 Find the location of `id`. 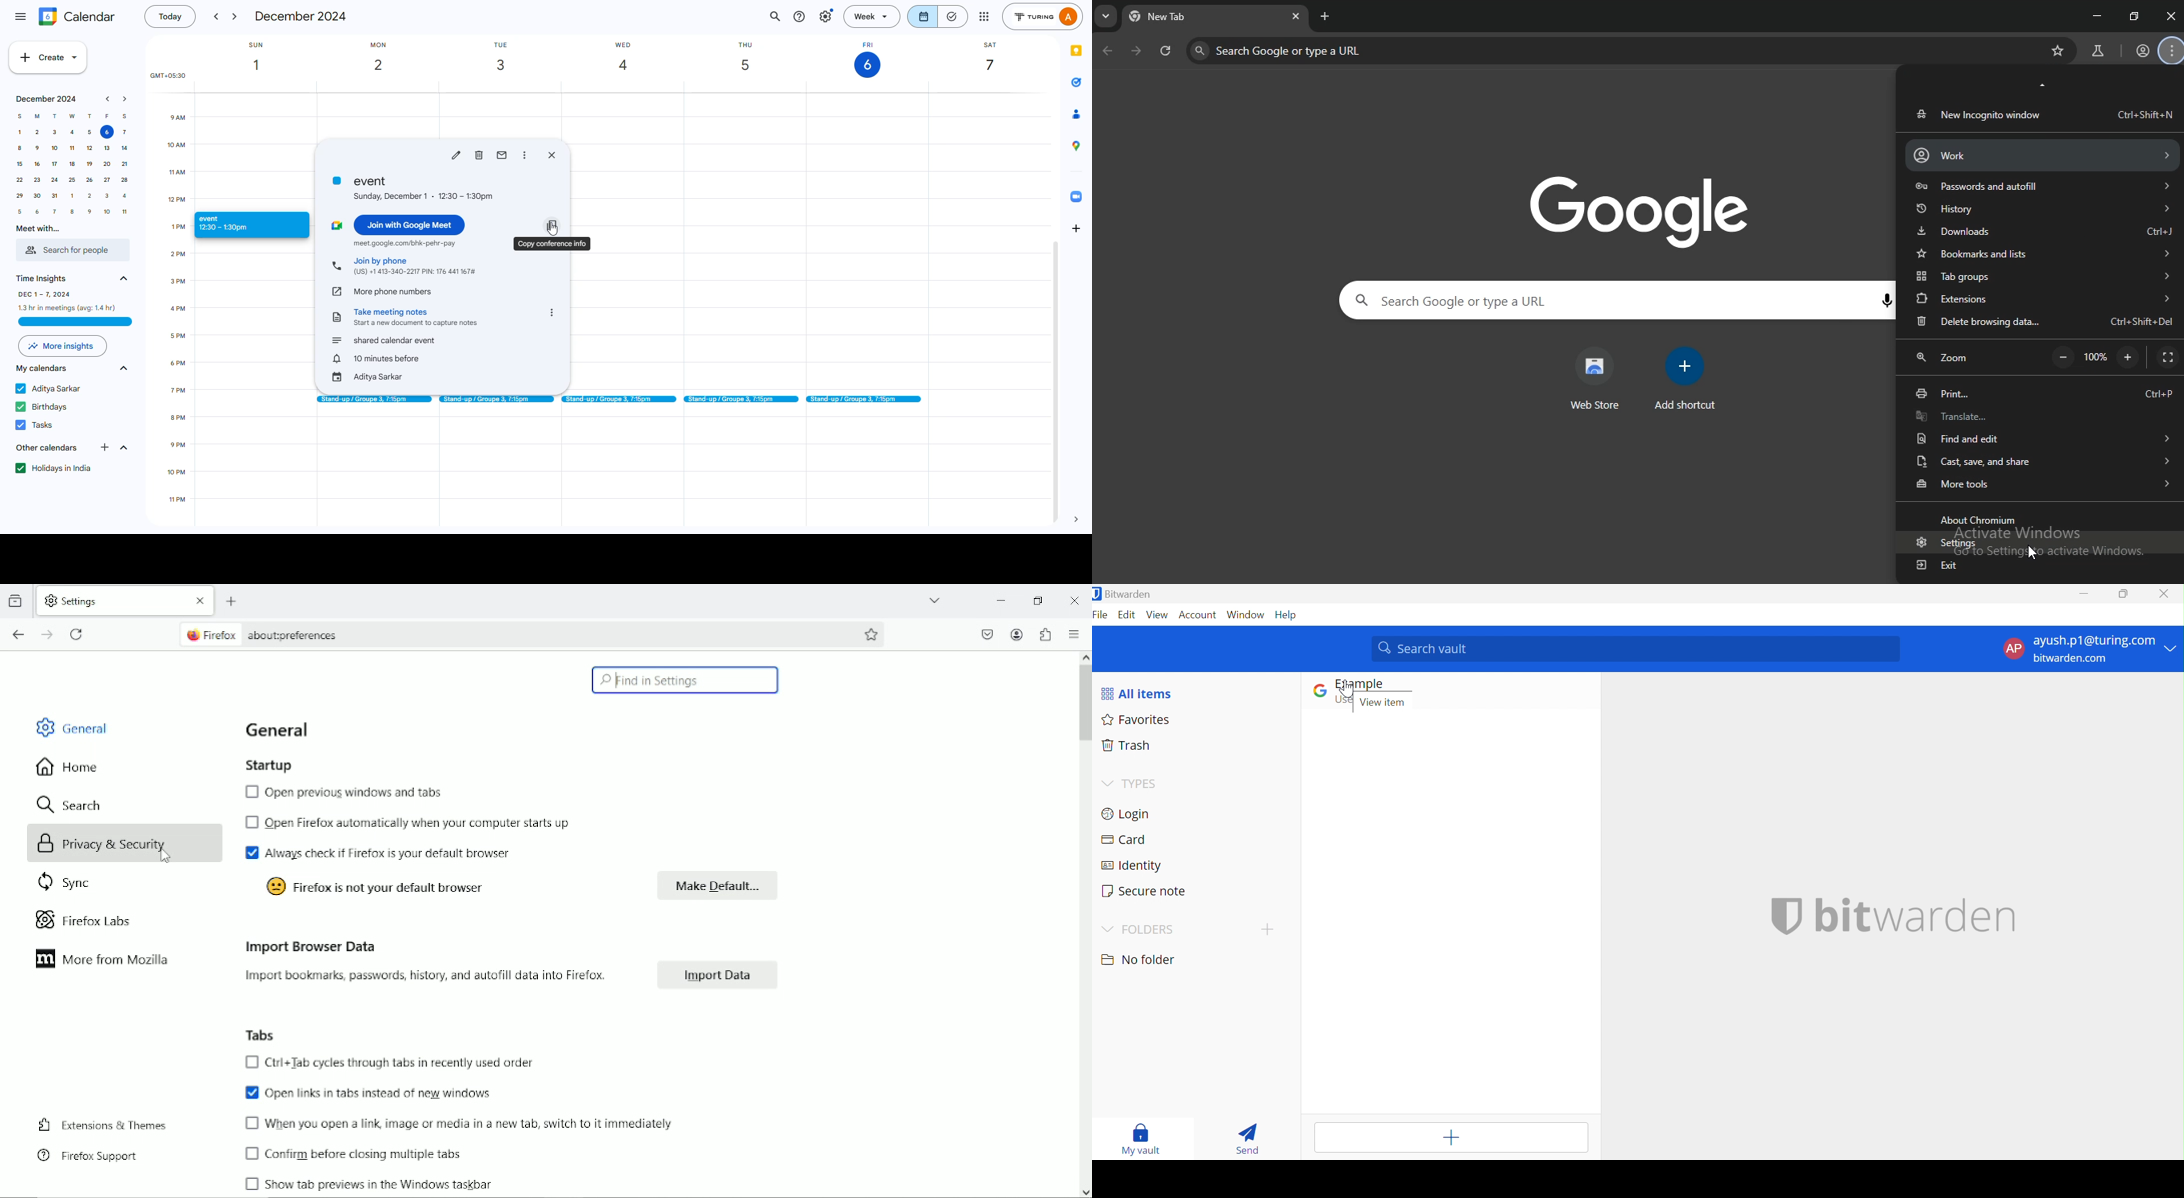

id is located at coordinates (369, 378).